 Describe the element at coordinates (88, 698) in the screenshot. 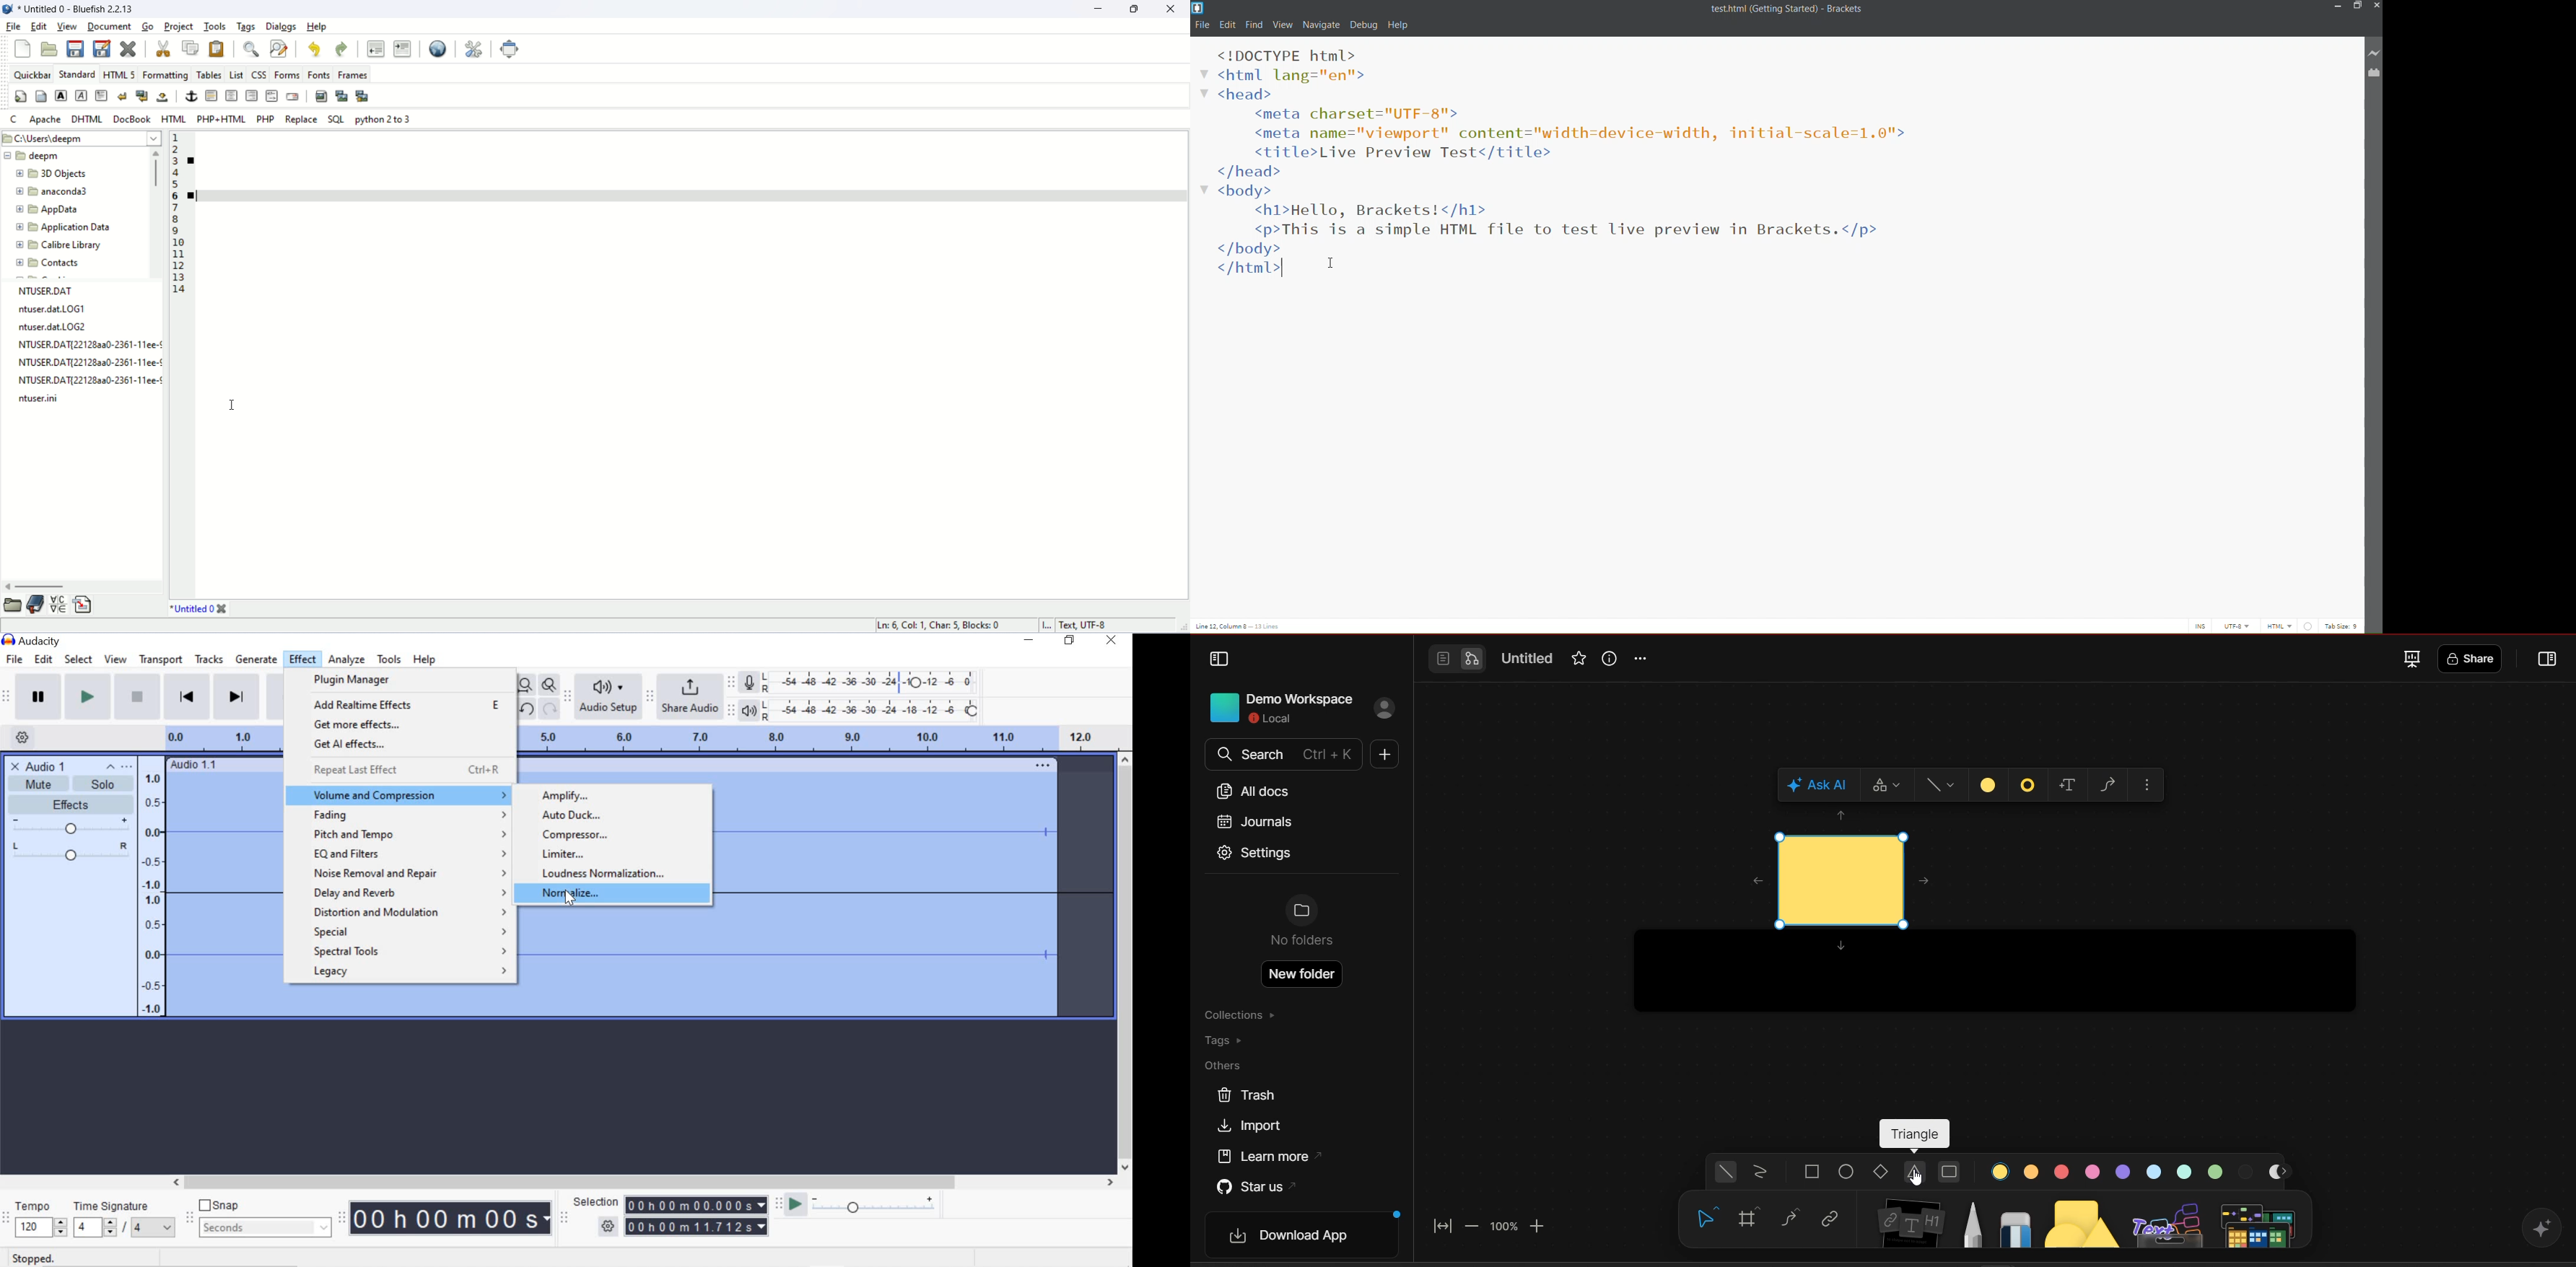

I see `Play` at that location.